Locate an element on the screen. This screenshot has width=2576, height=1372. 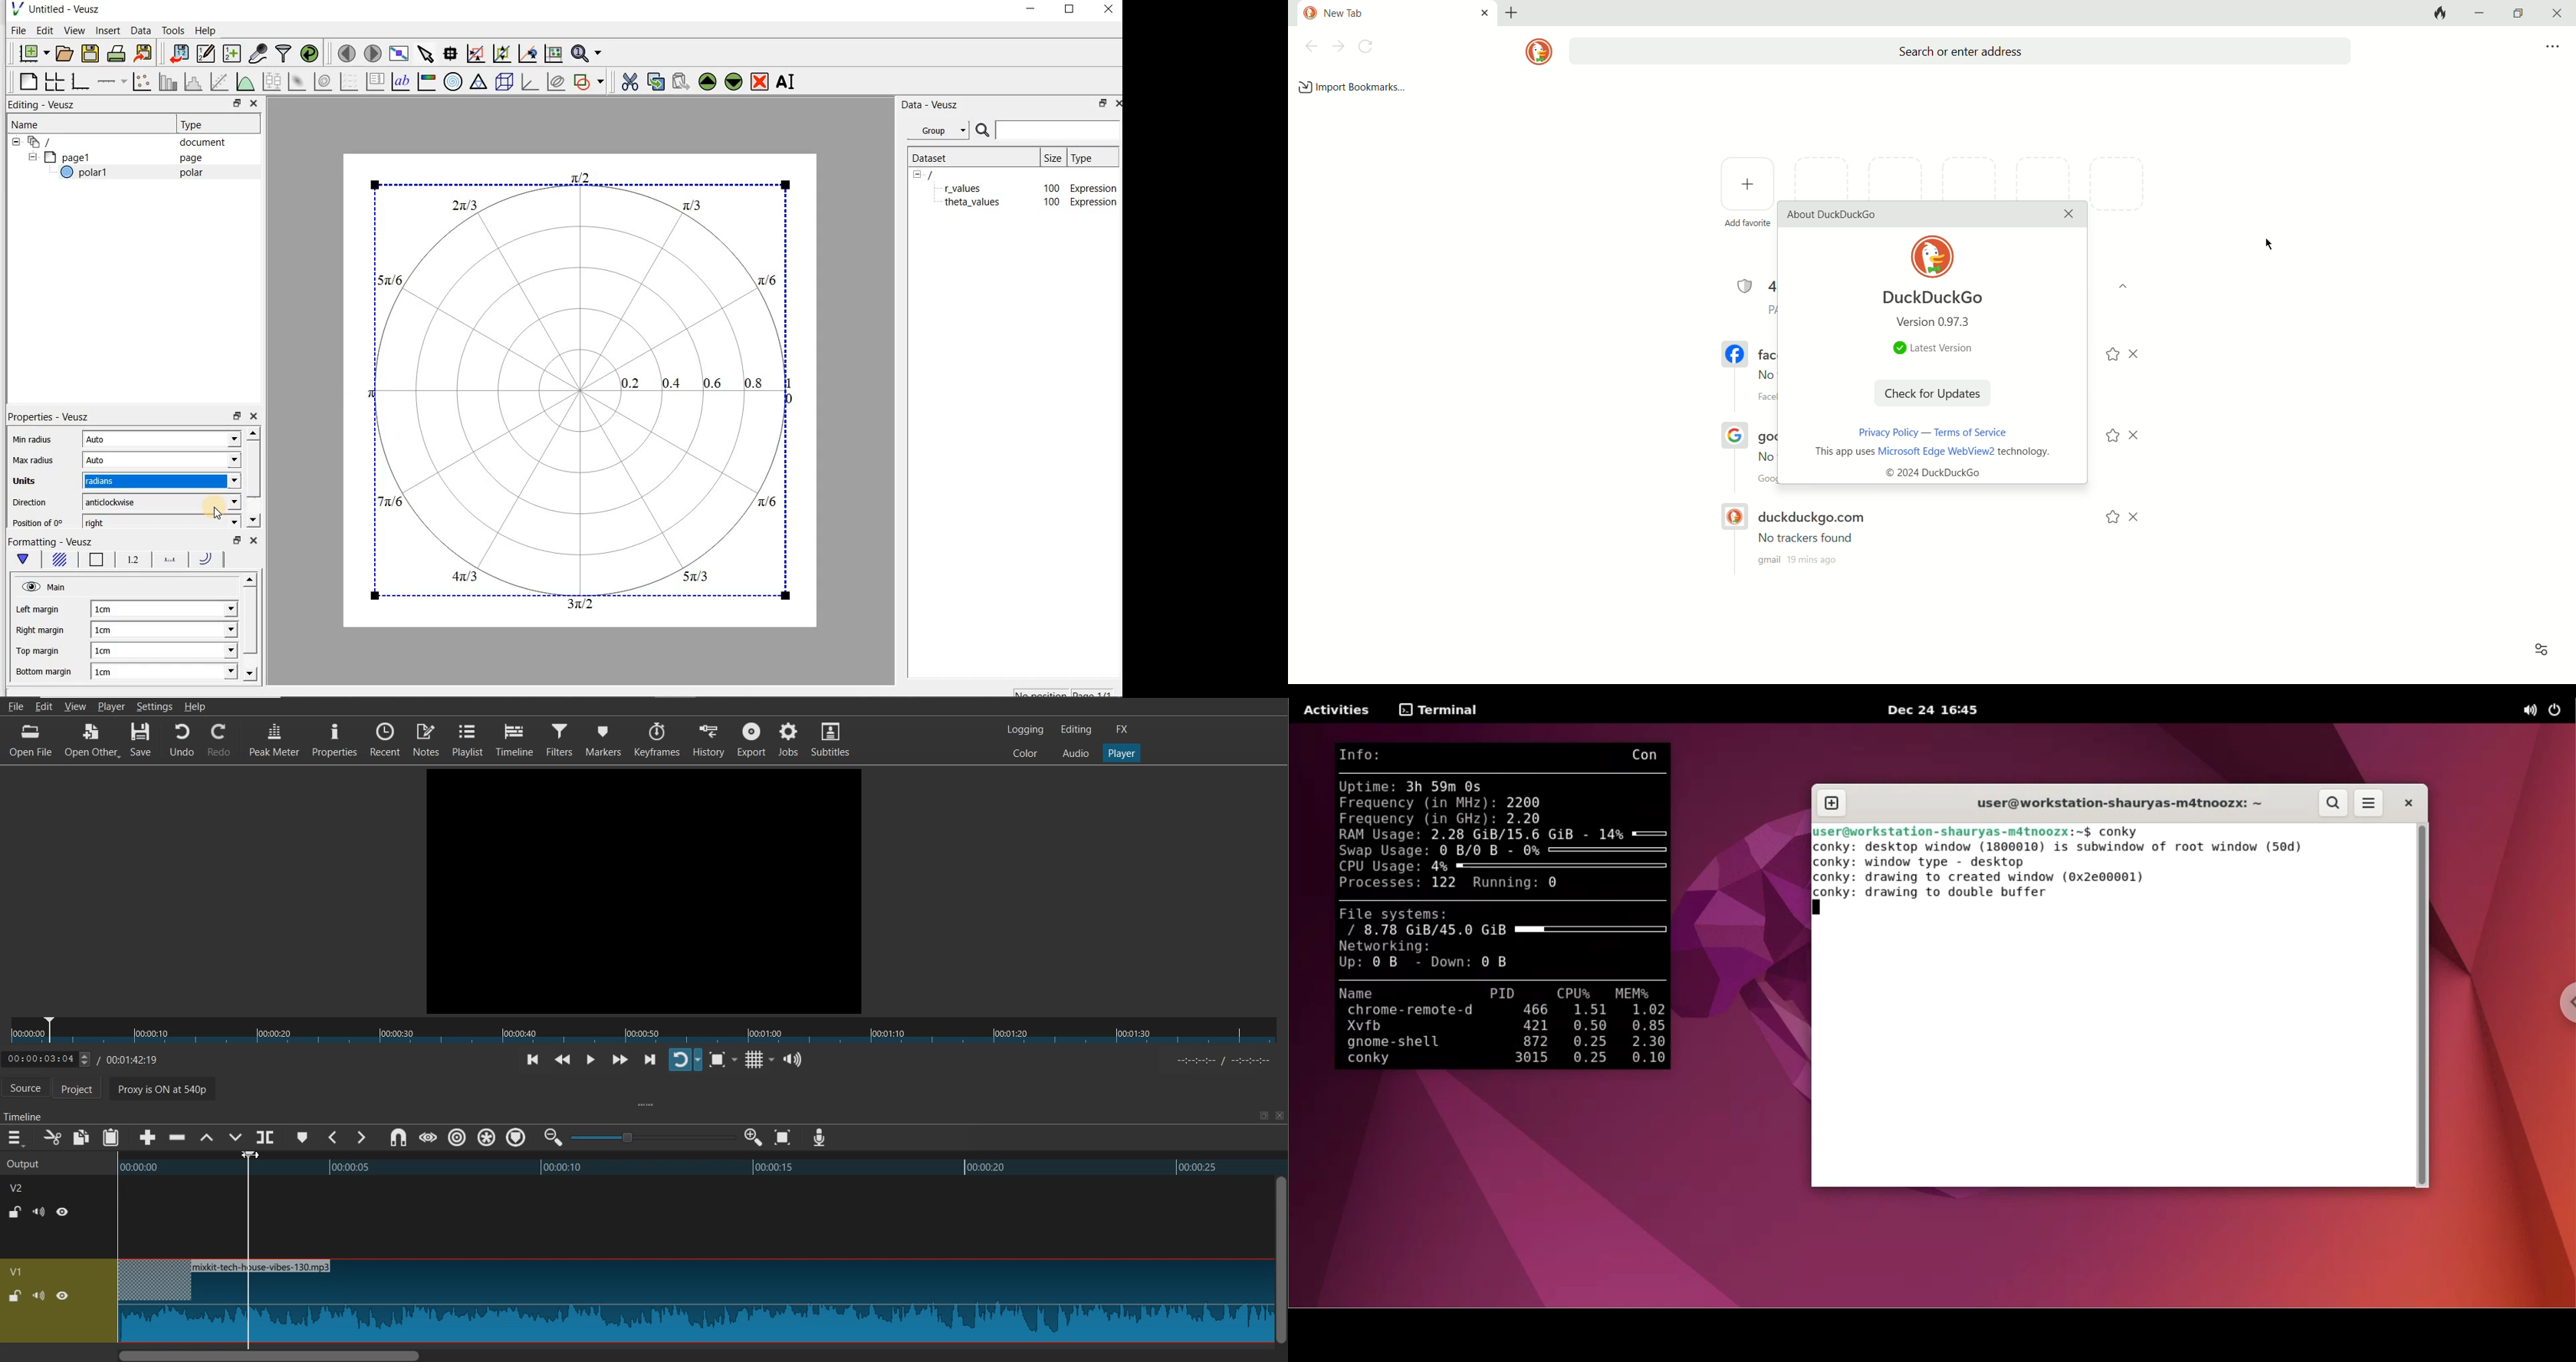
import data into Veusz is located at coordinates (178, 54).